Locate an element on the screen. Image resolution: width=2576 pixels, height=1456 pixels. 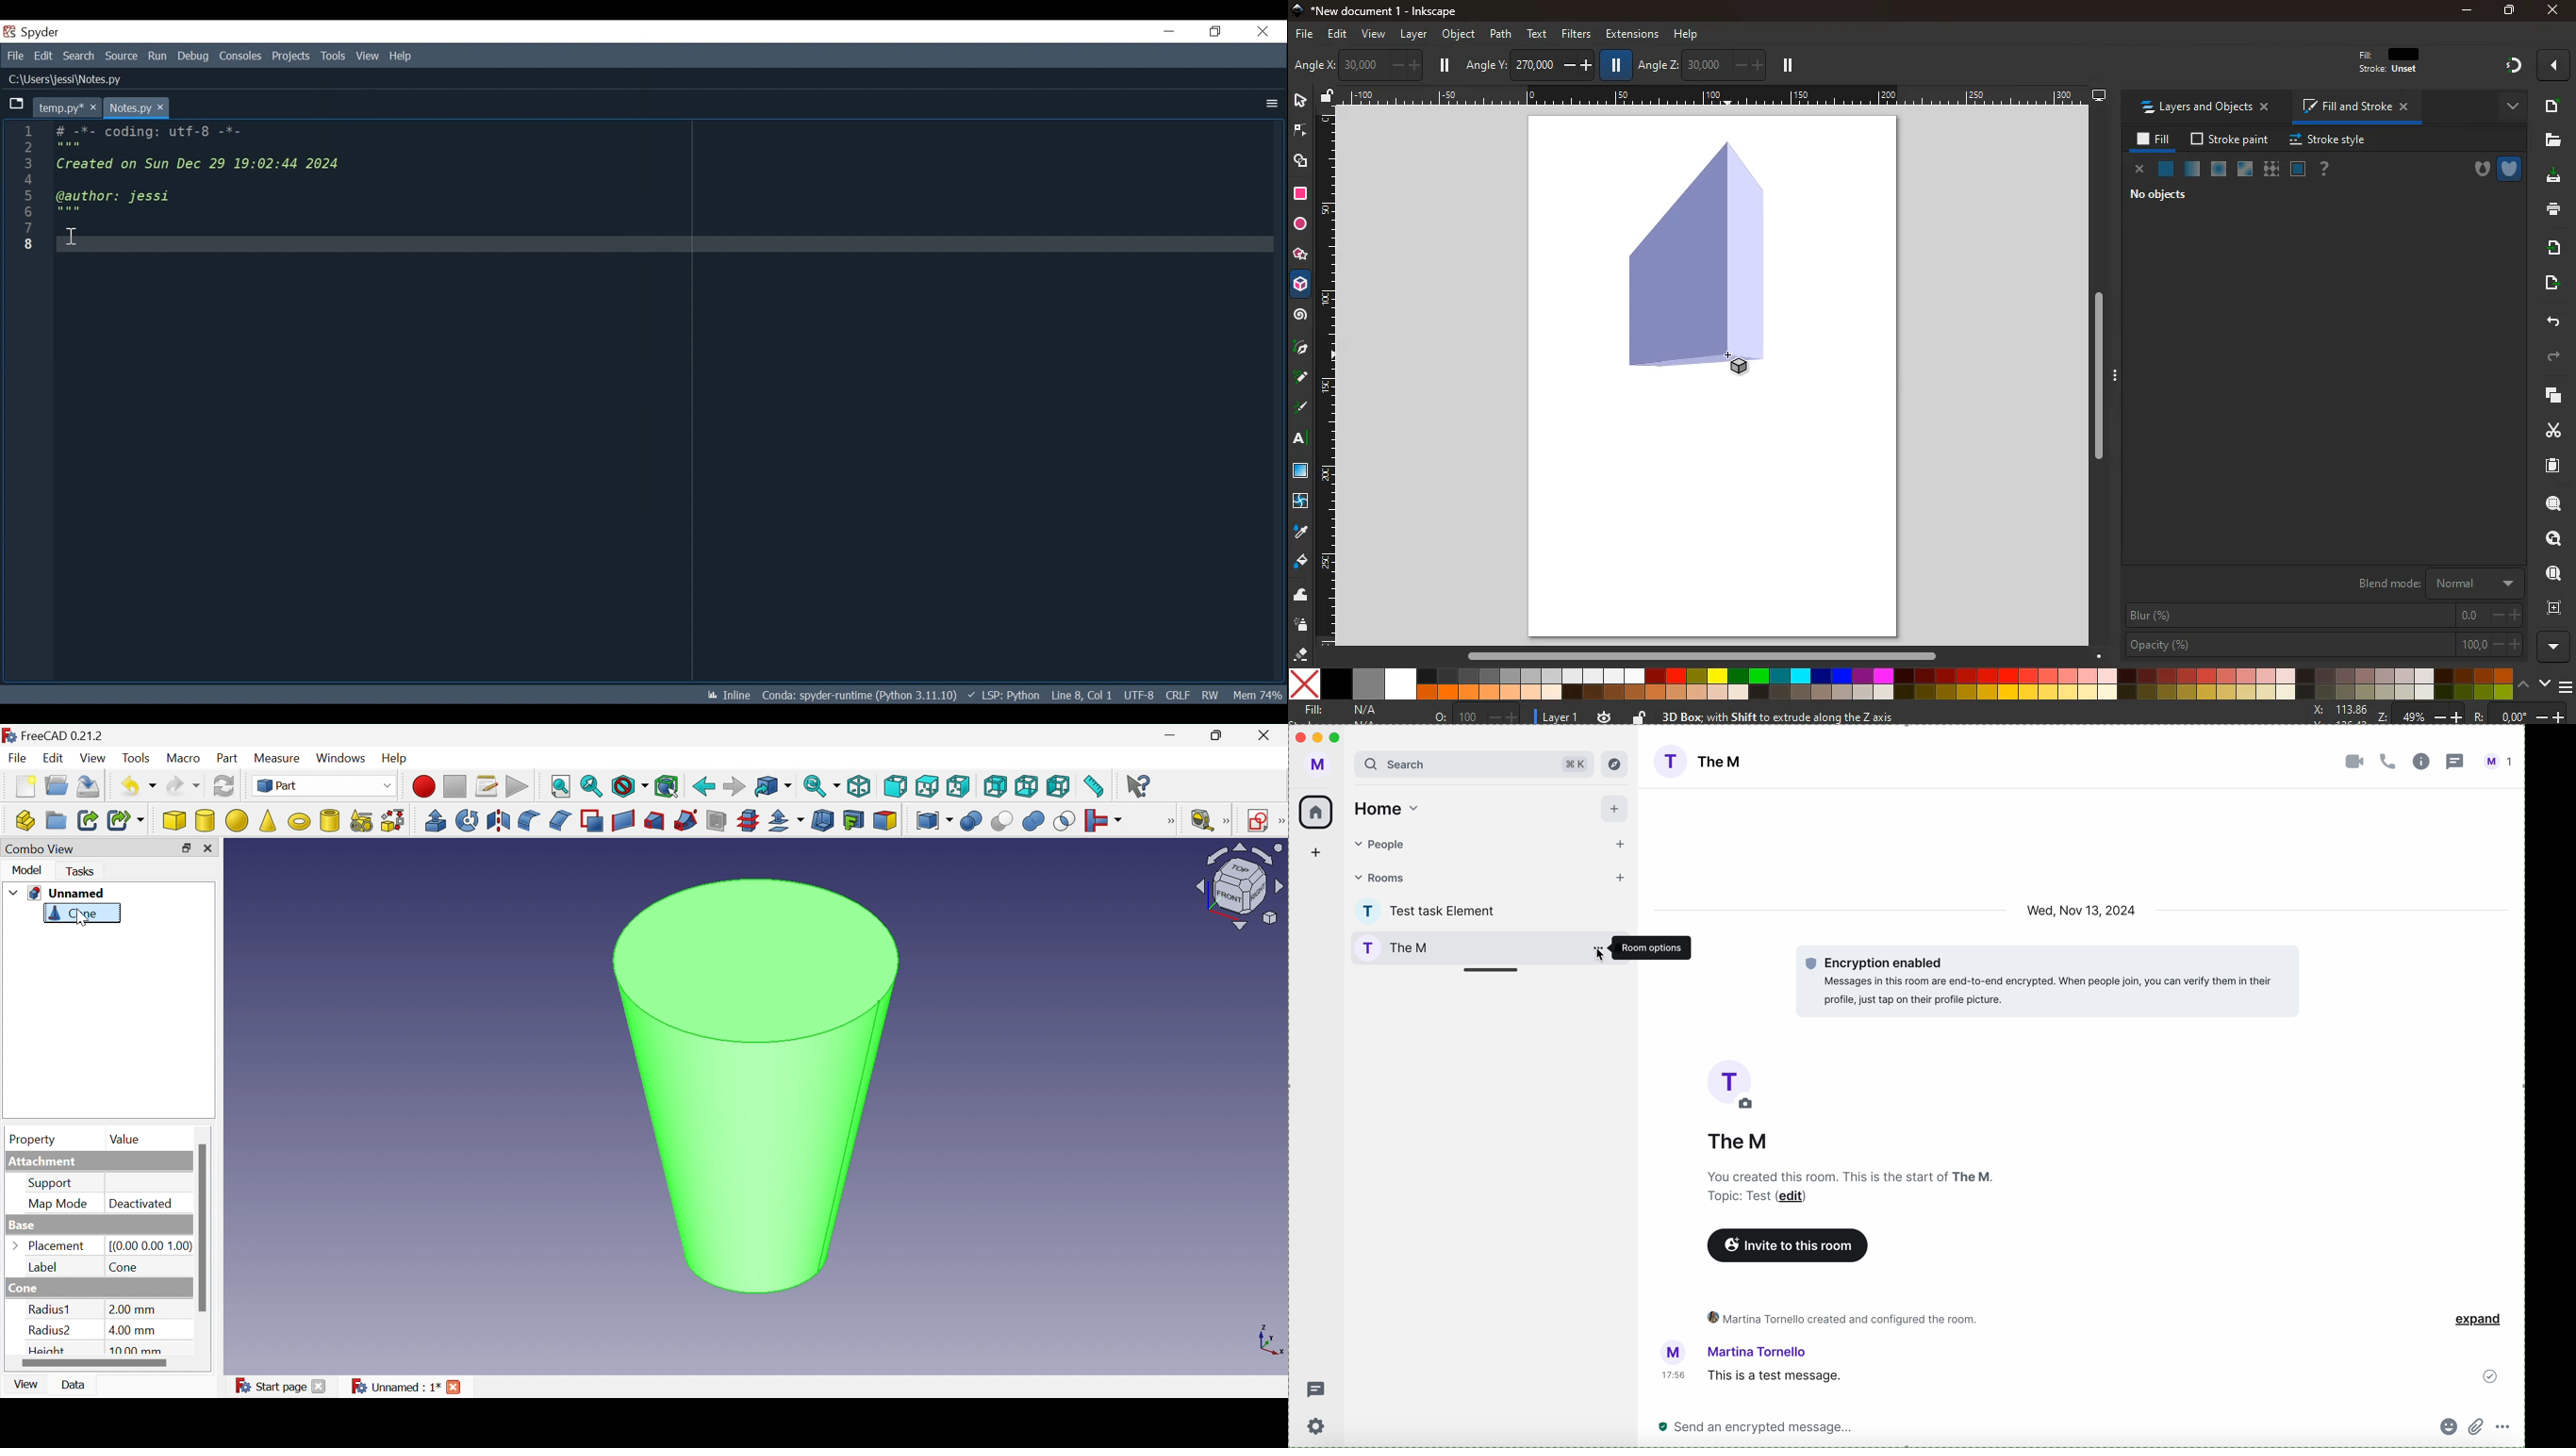
sent is located at coordinates (2487, 1375).